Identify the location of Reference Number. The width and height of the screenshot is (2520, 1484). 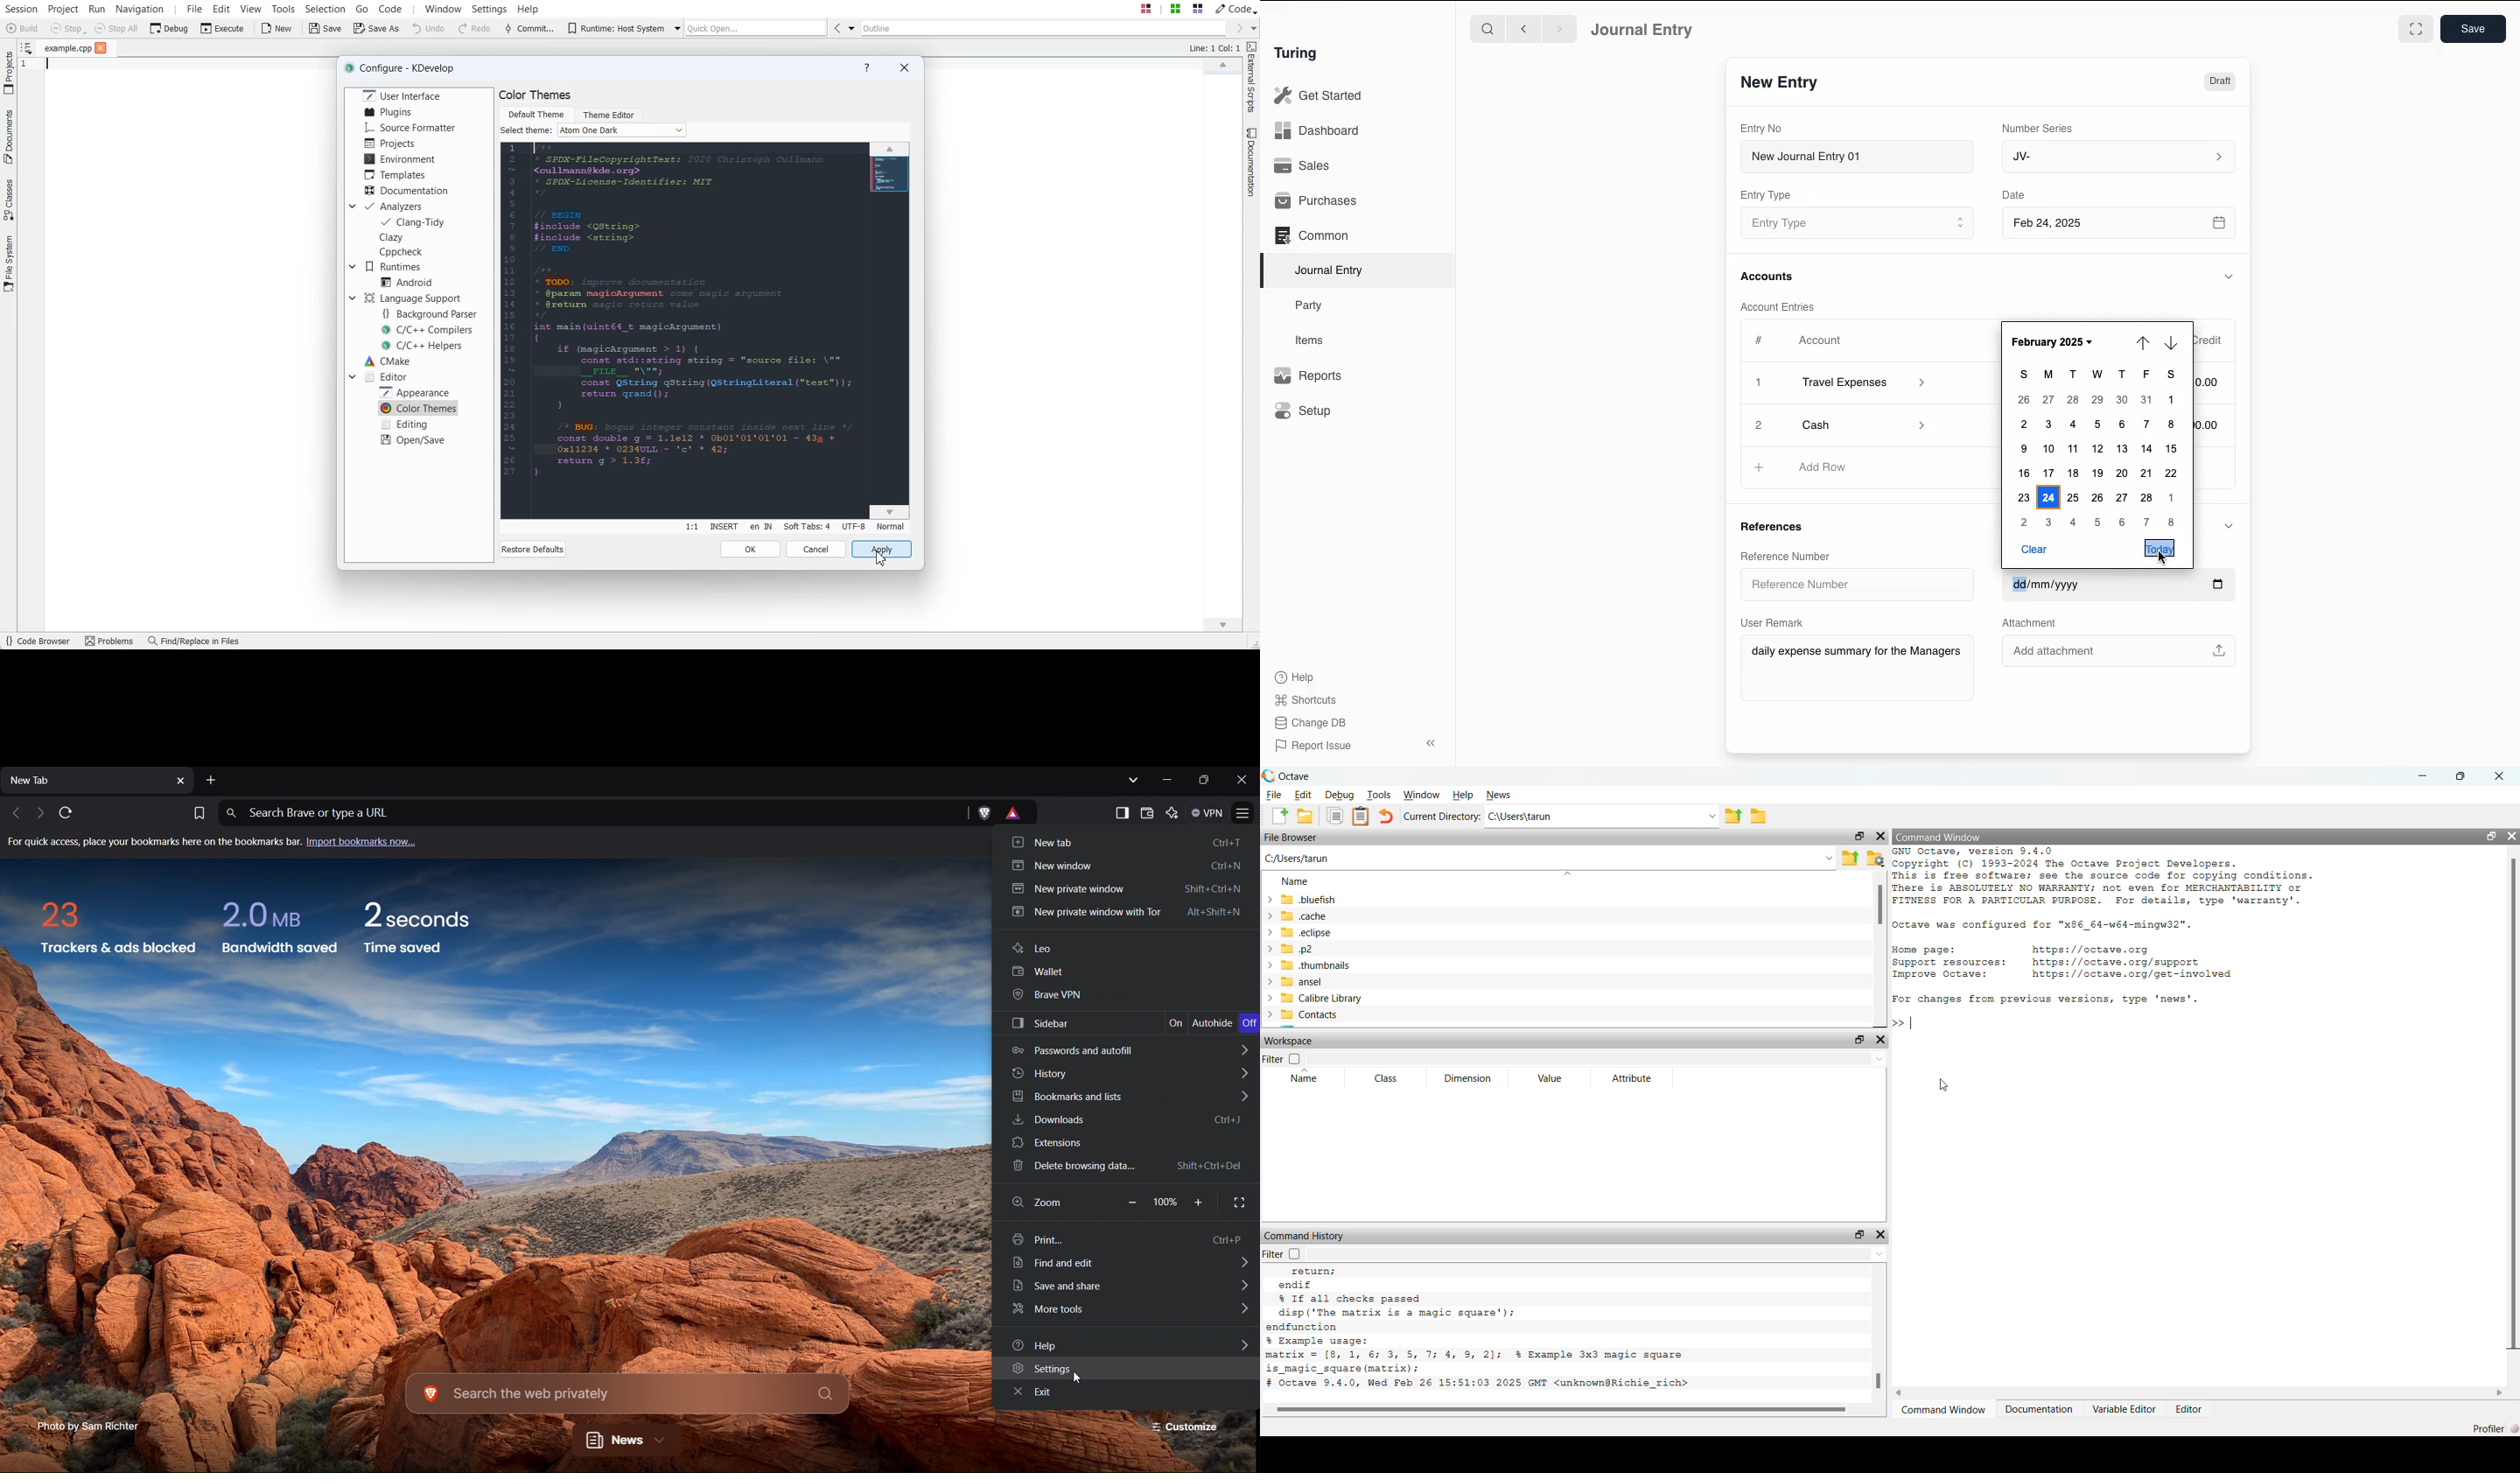
(1846, 583).